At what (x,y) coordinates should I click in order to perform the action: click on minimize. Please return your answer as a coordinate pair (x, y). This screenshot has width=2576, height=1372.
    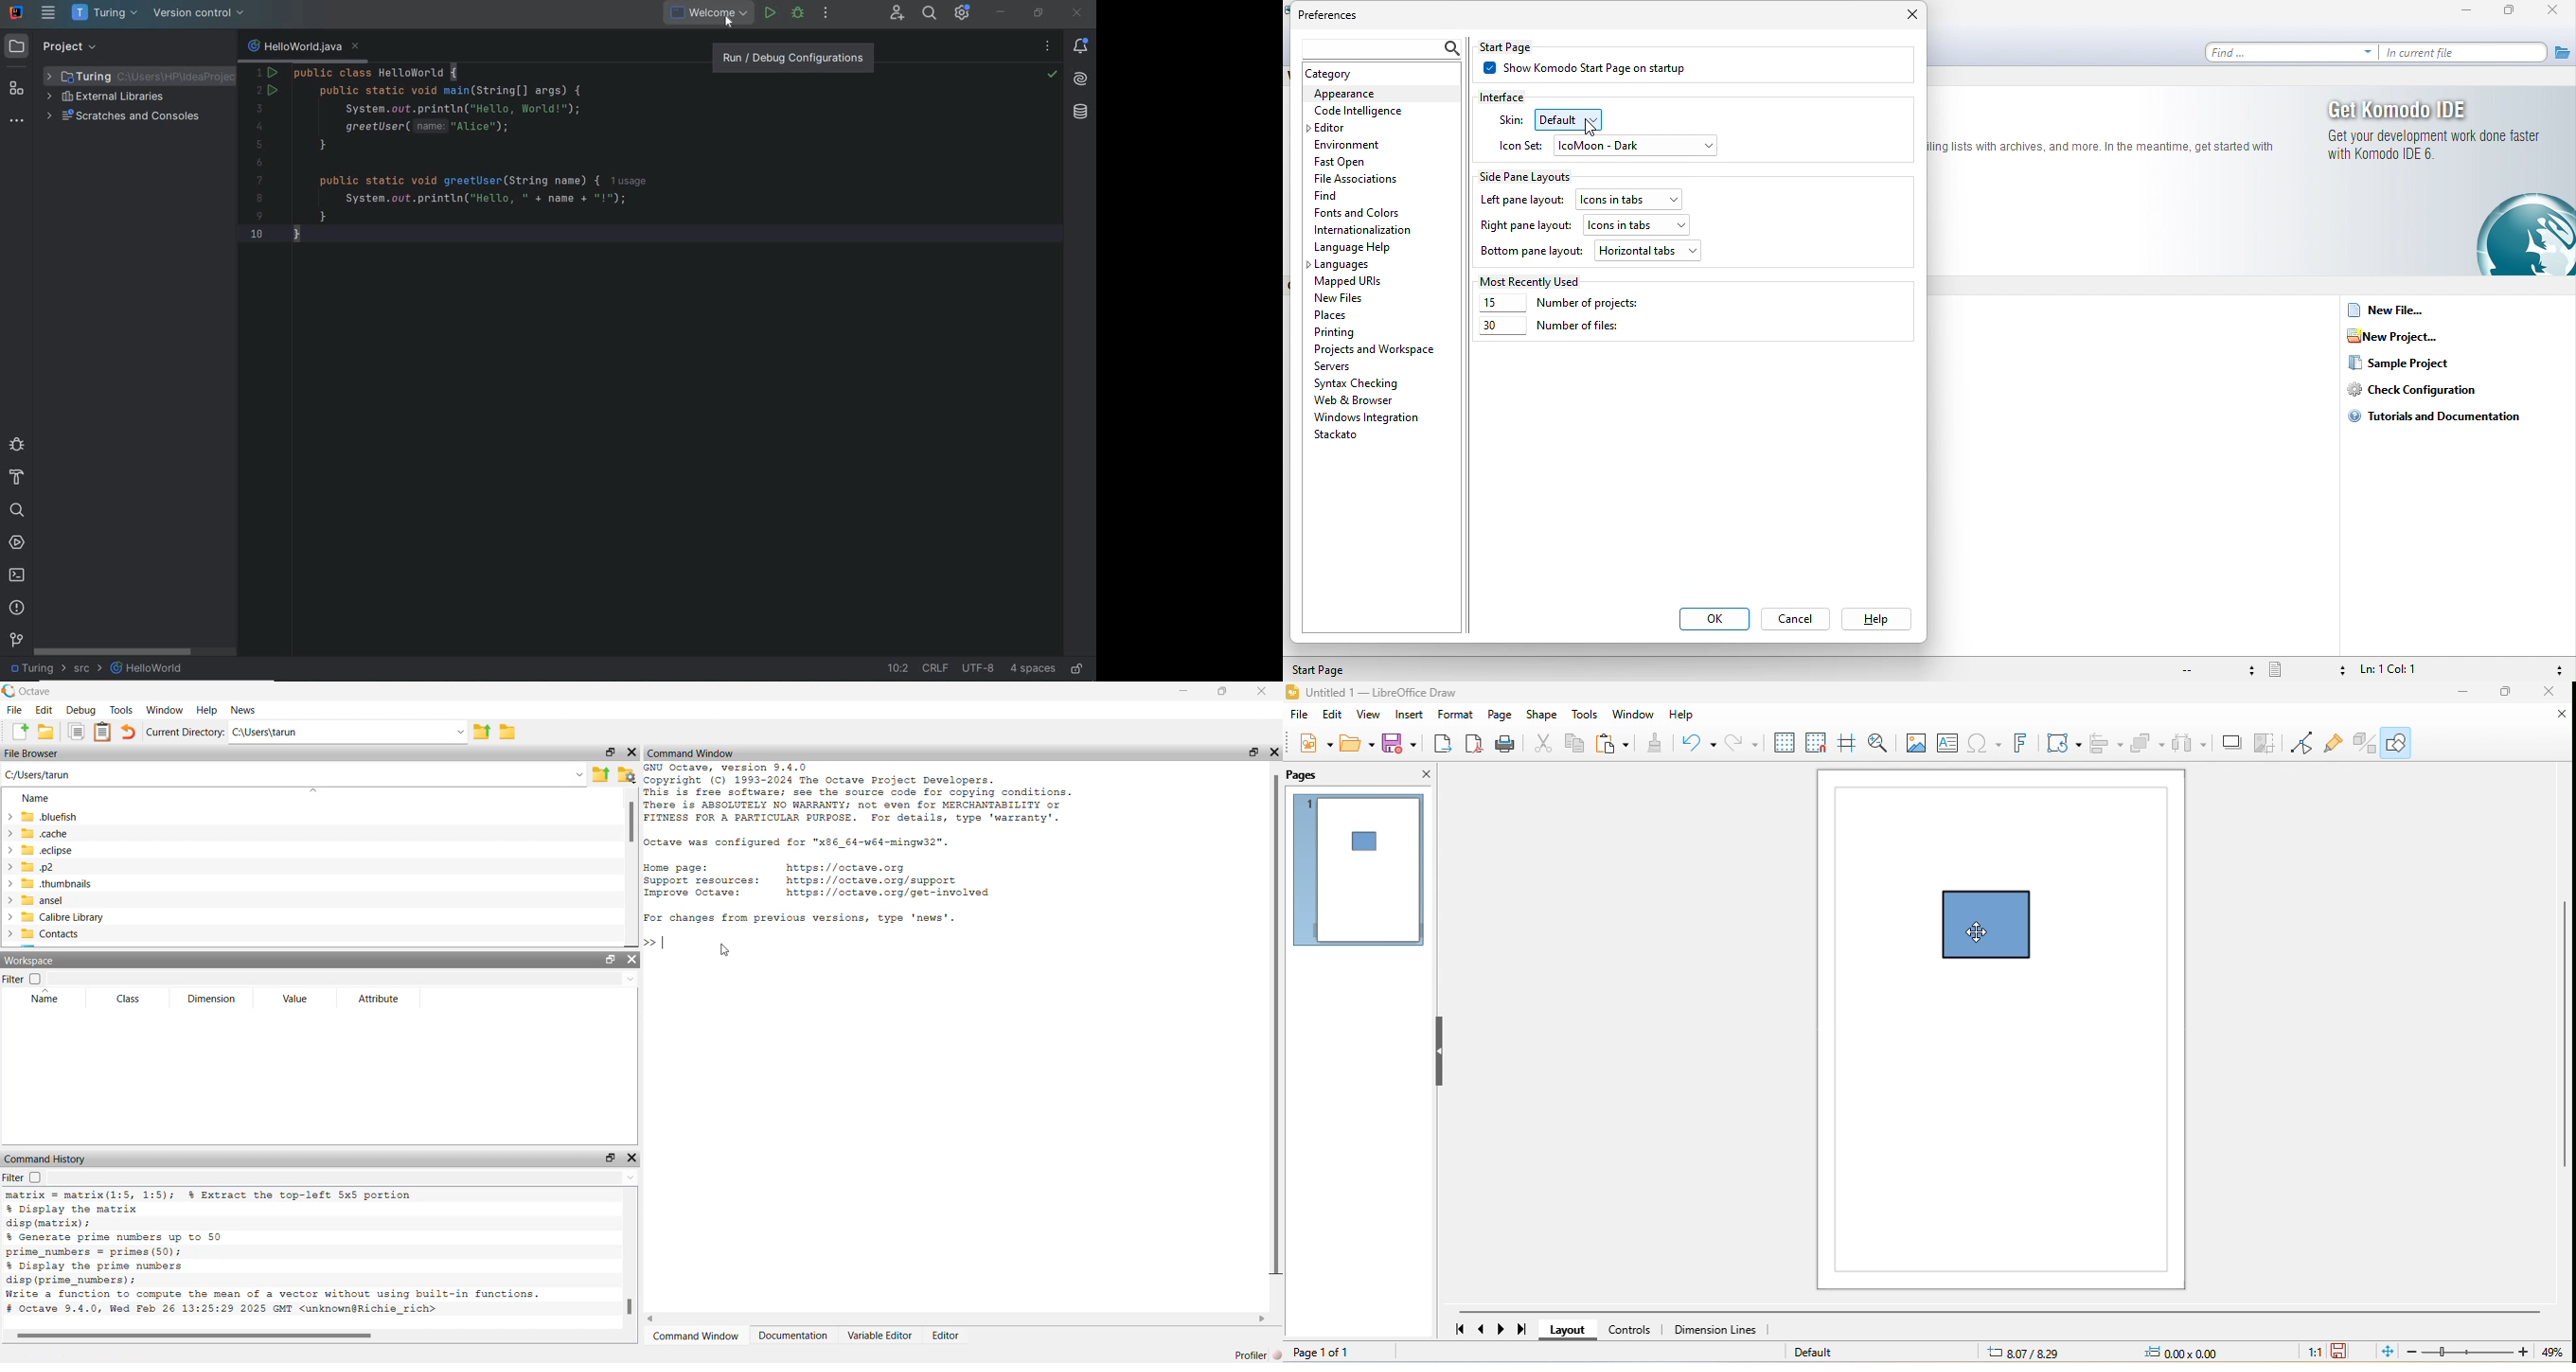
    Looking at the image, I should click on (2463, 693).